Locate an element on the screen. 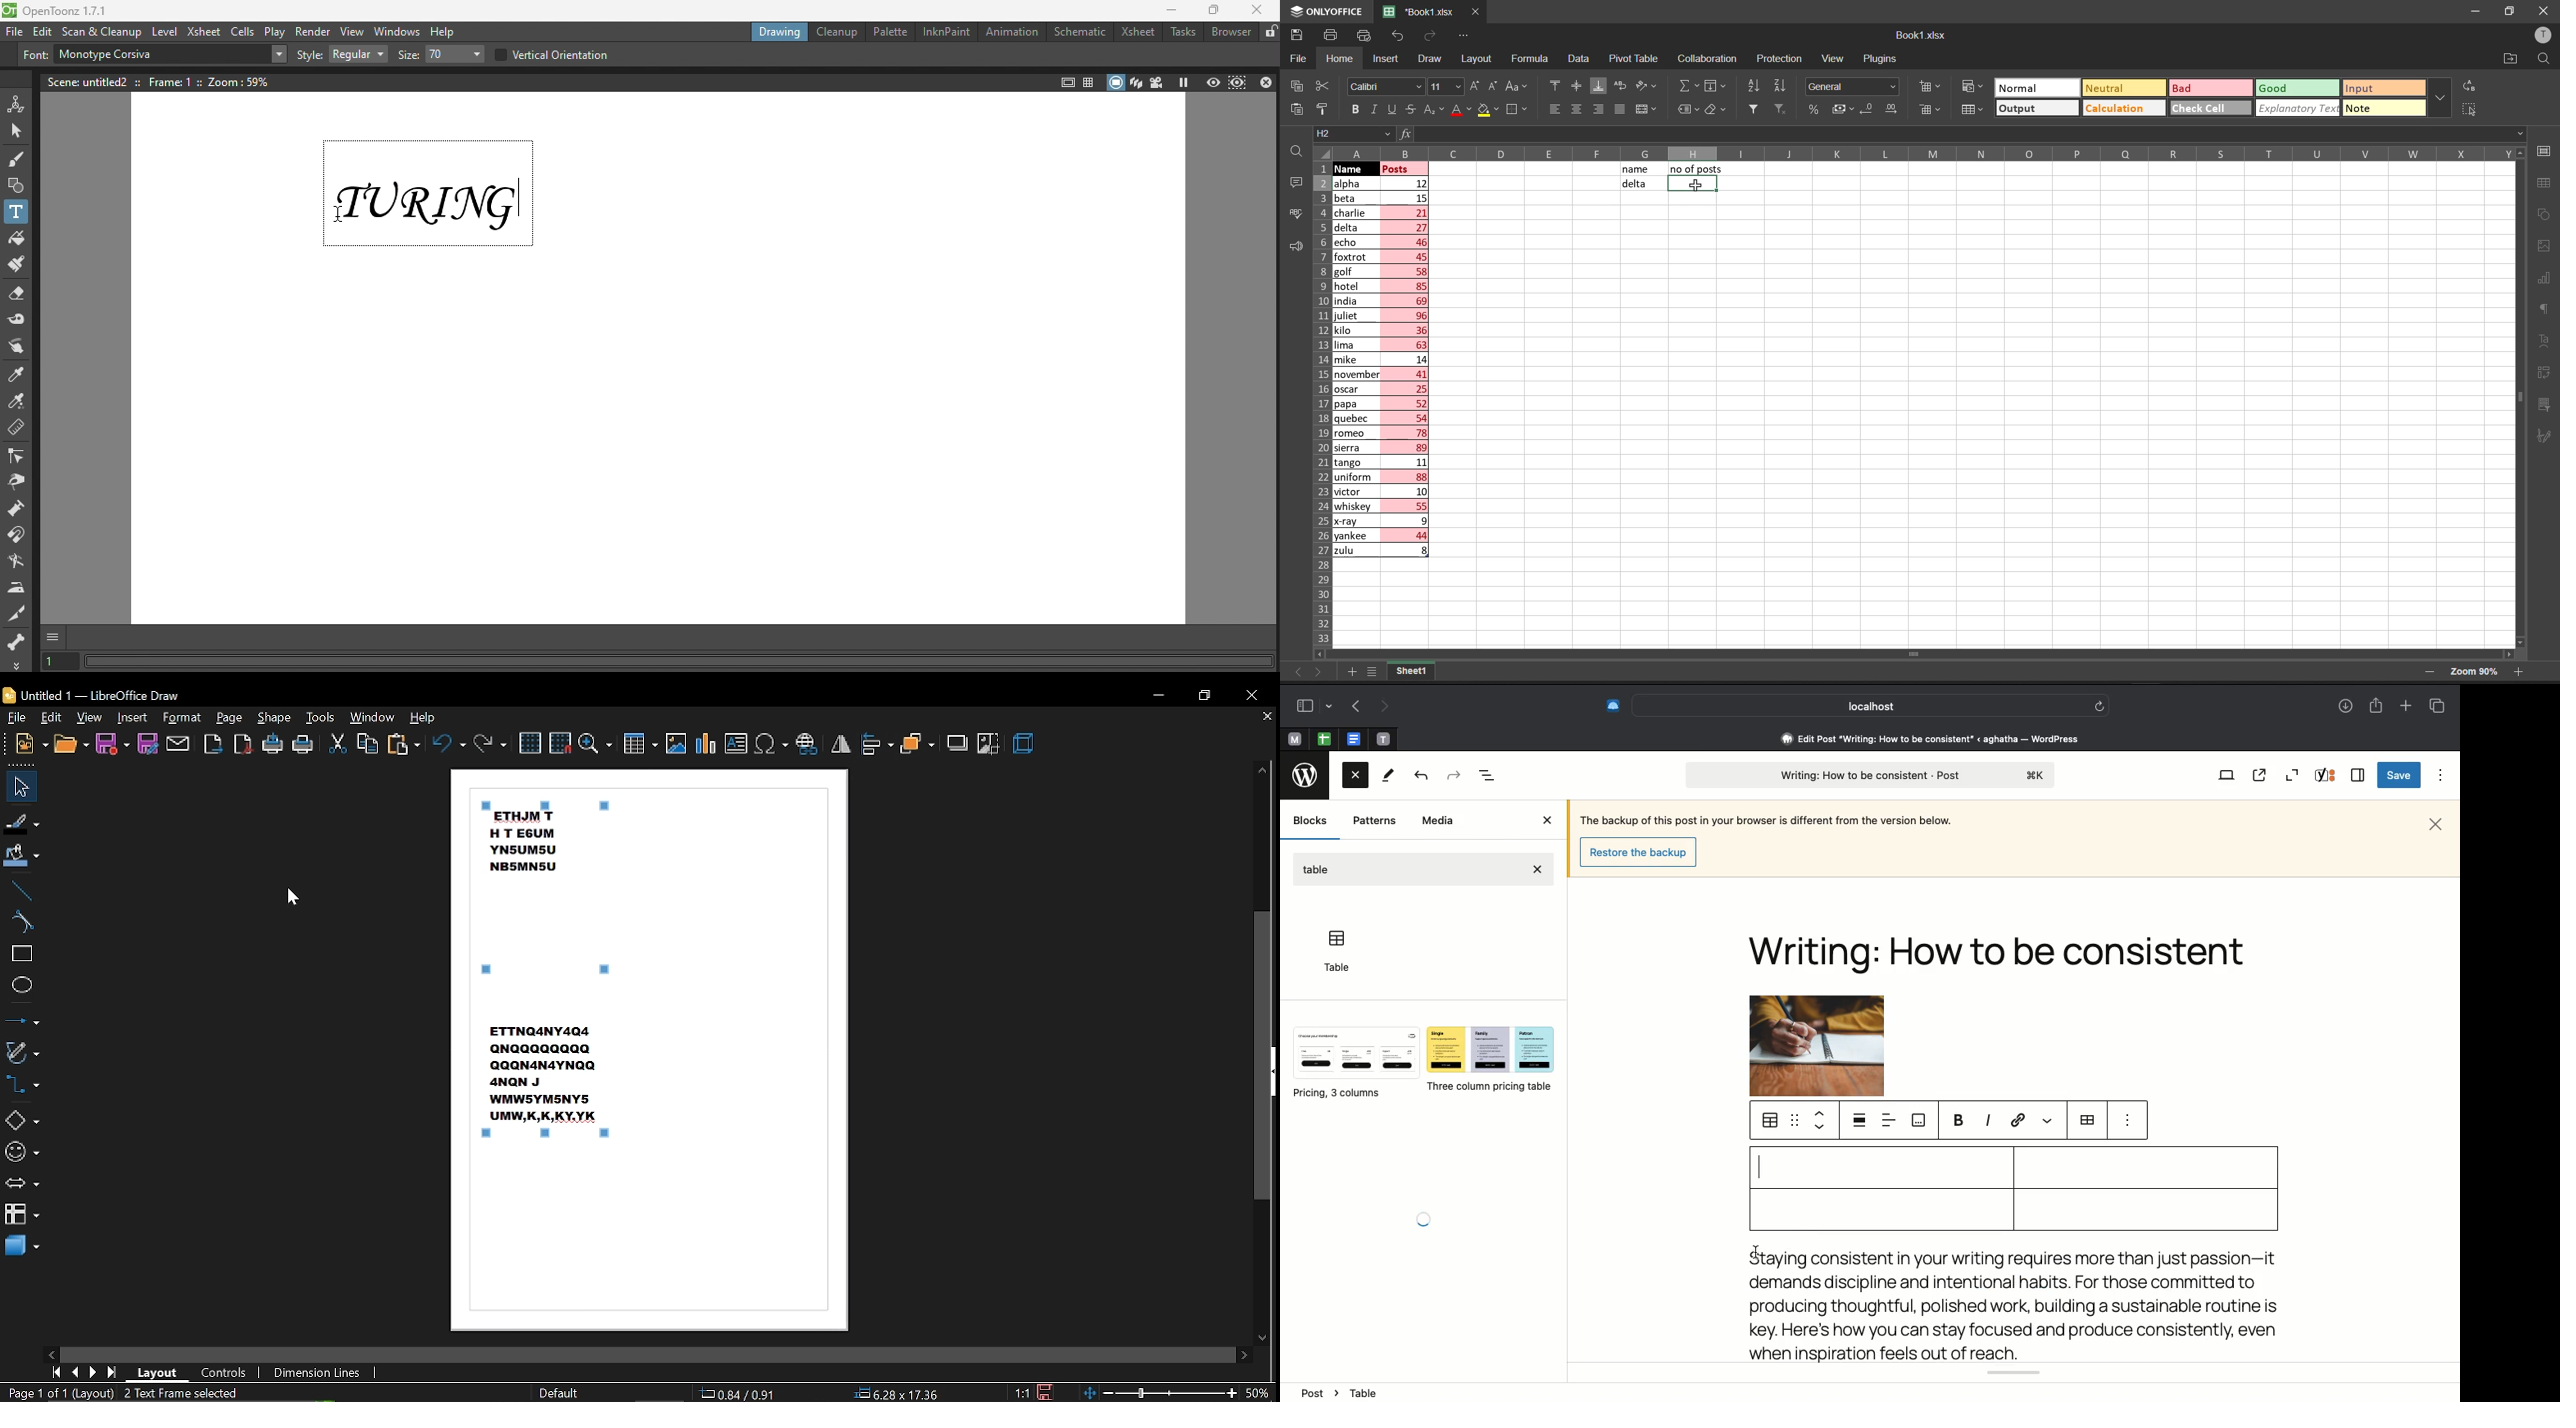 Image resolution: width=2576 pixels, height=1428 pixels. Move up move down is located at coordinates (1821, 1121).